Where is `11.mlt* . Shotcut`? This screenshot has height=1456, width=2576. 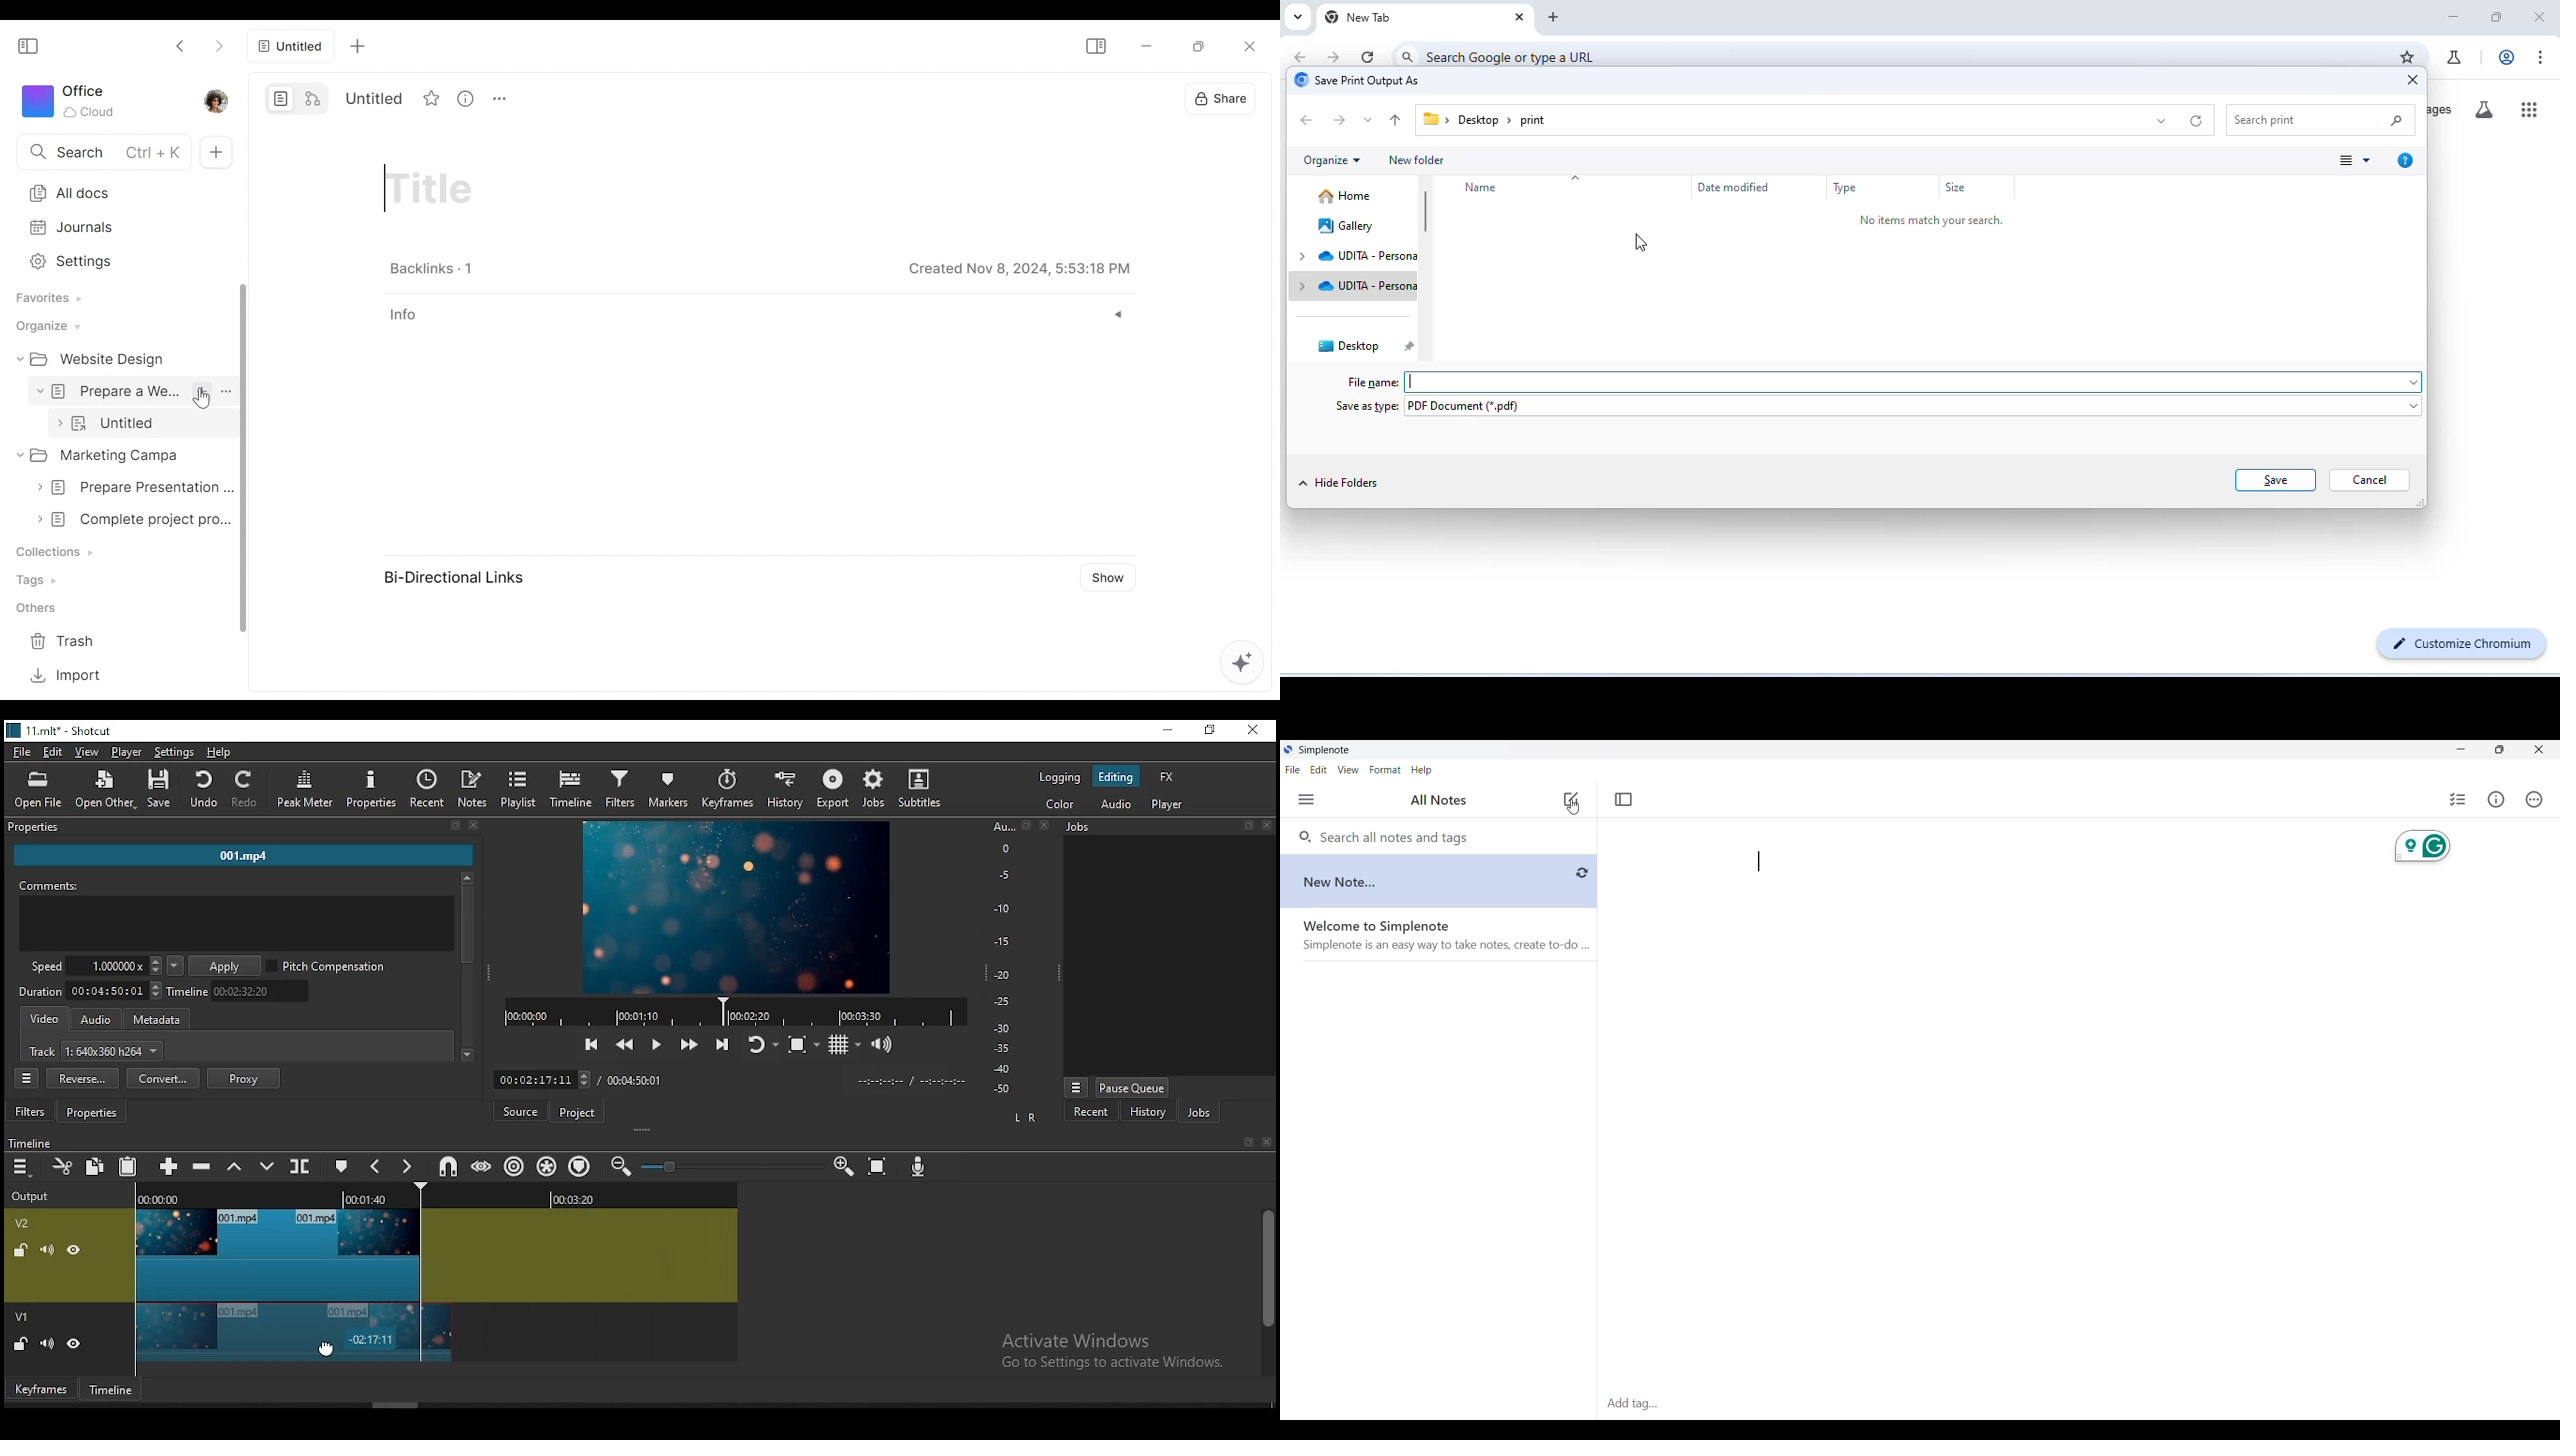 11.mlt* . Shotcut is located at coordinates (59, 730).